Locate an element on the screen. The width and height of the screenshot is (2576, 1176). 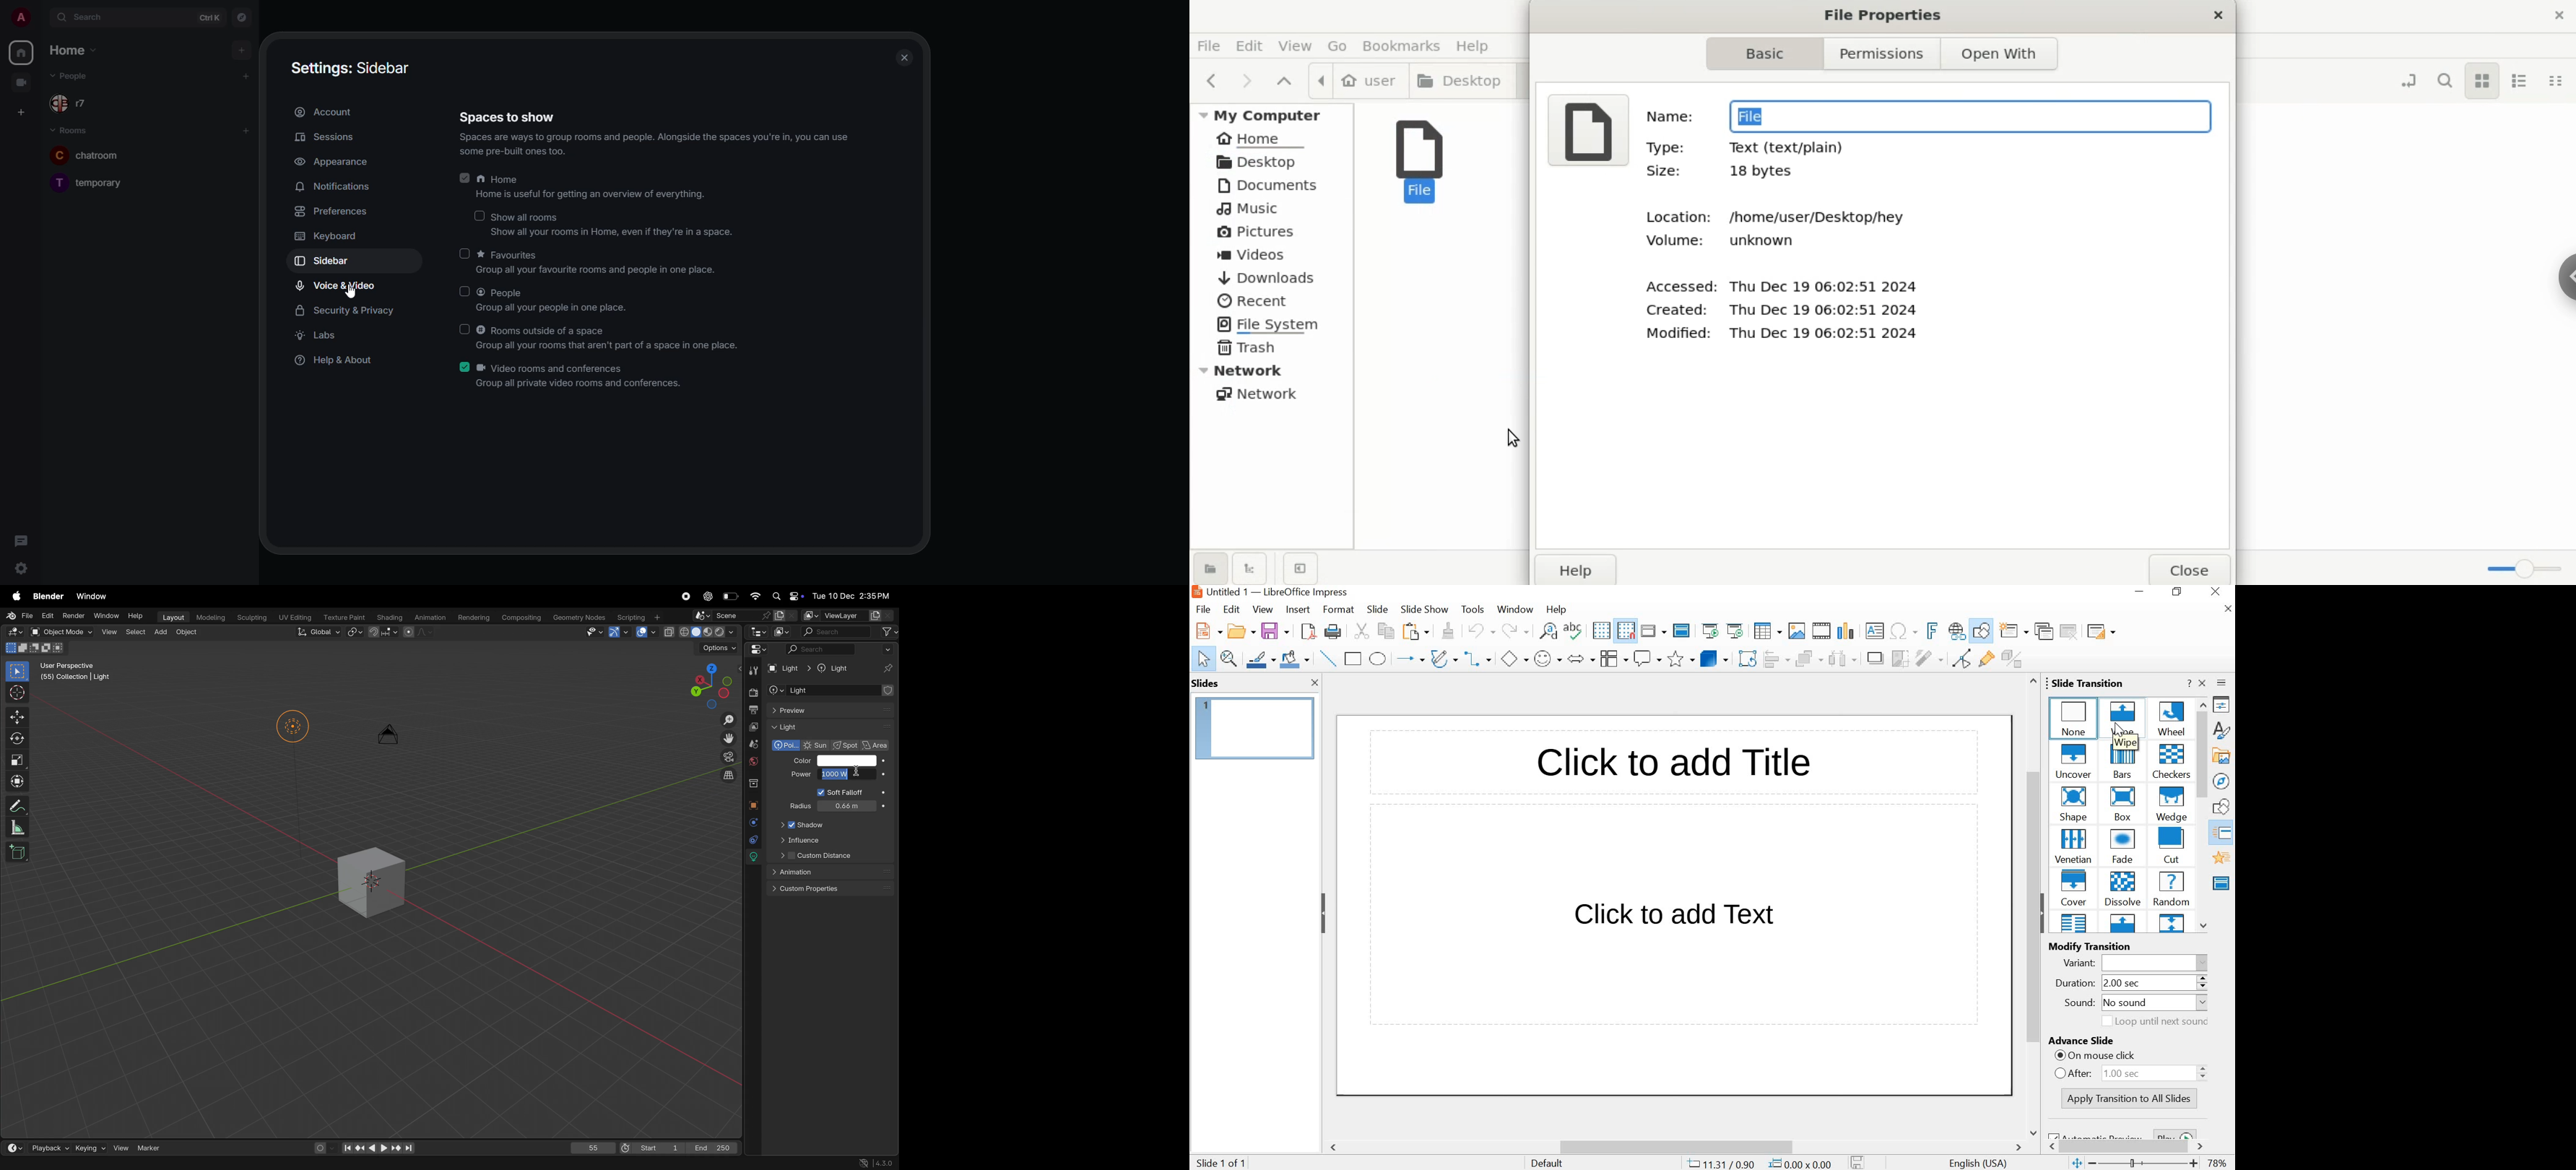
Slide 1 is located at coordinates (1255, 726).